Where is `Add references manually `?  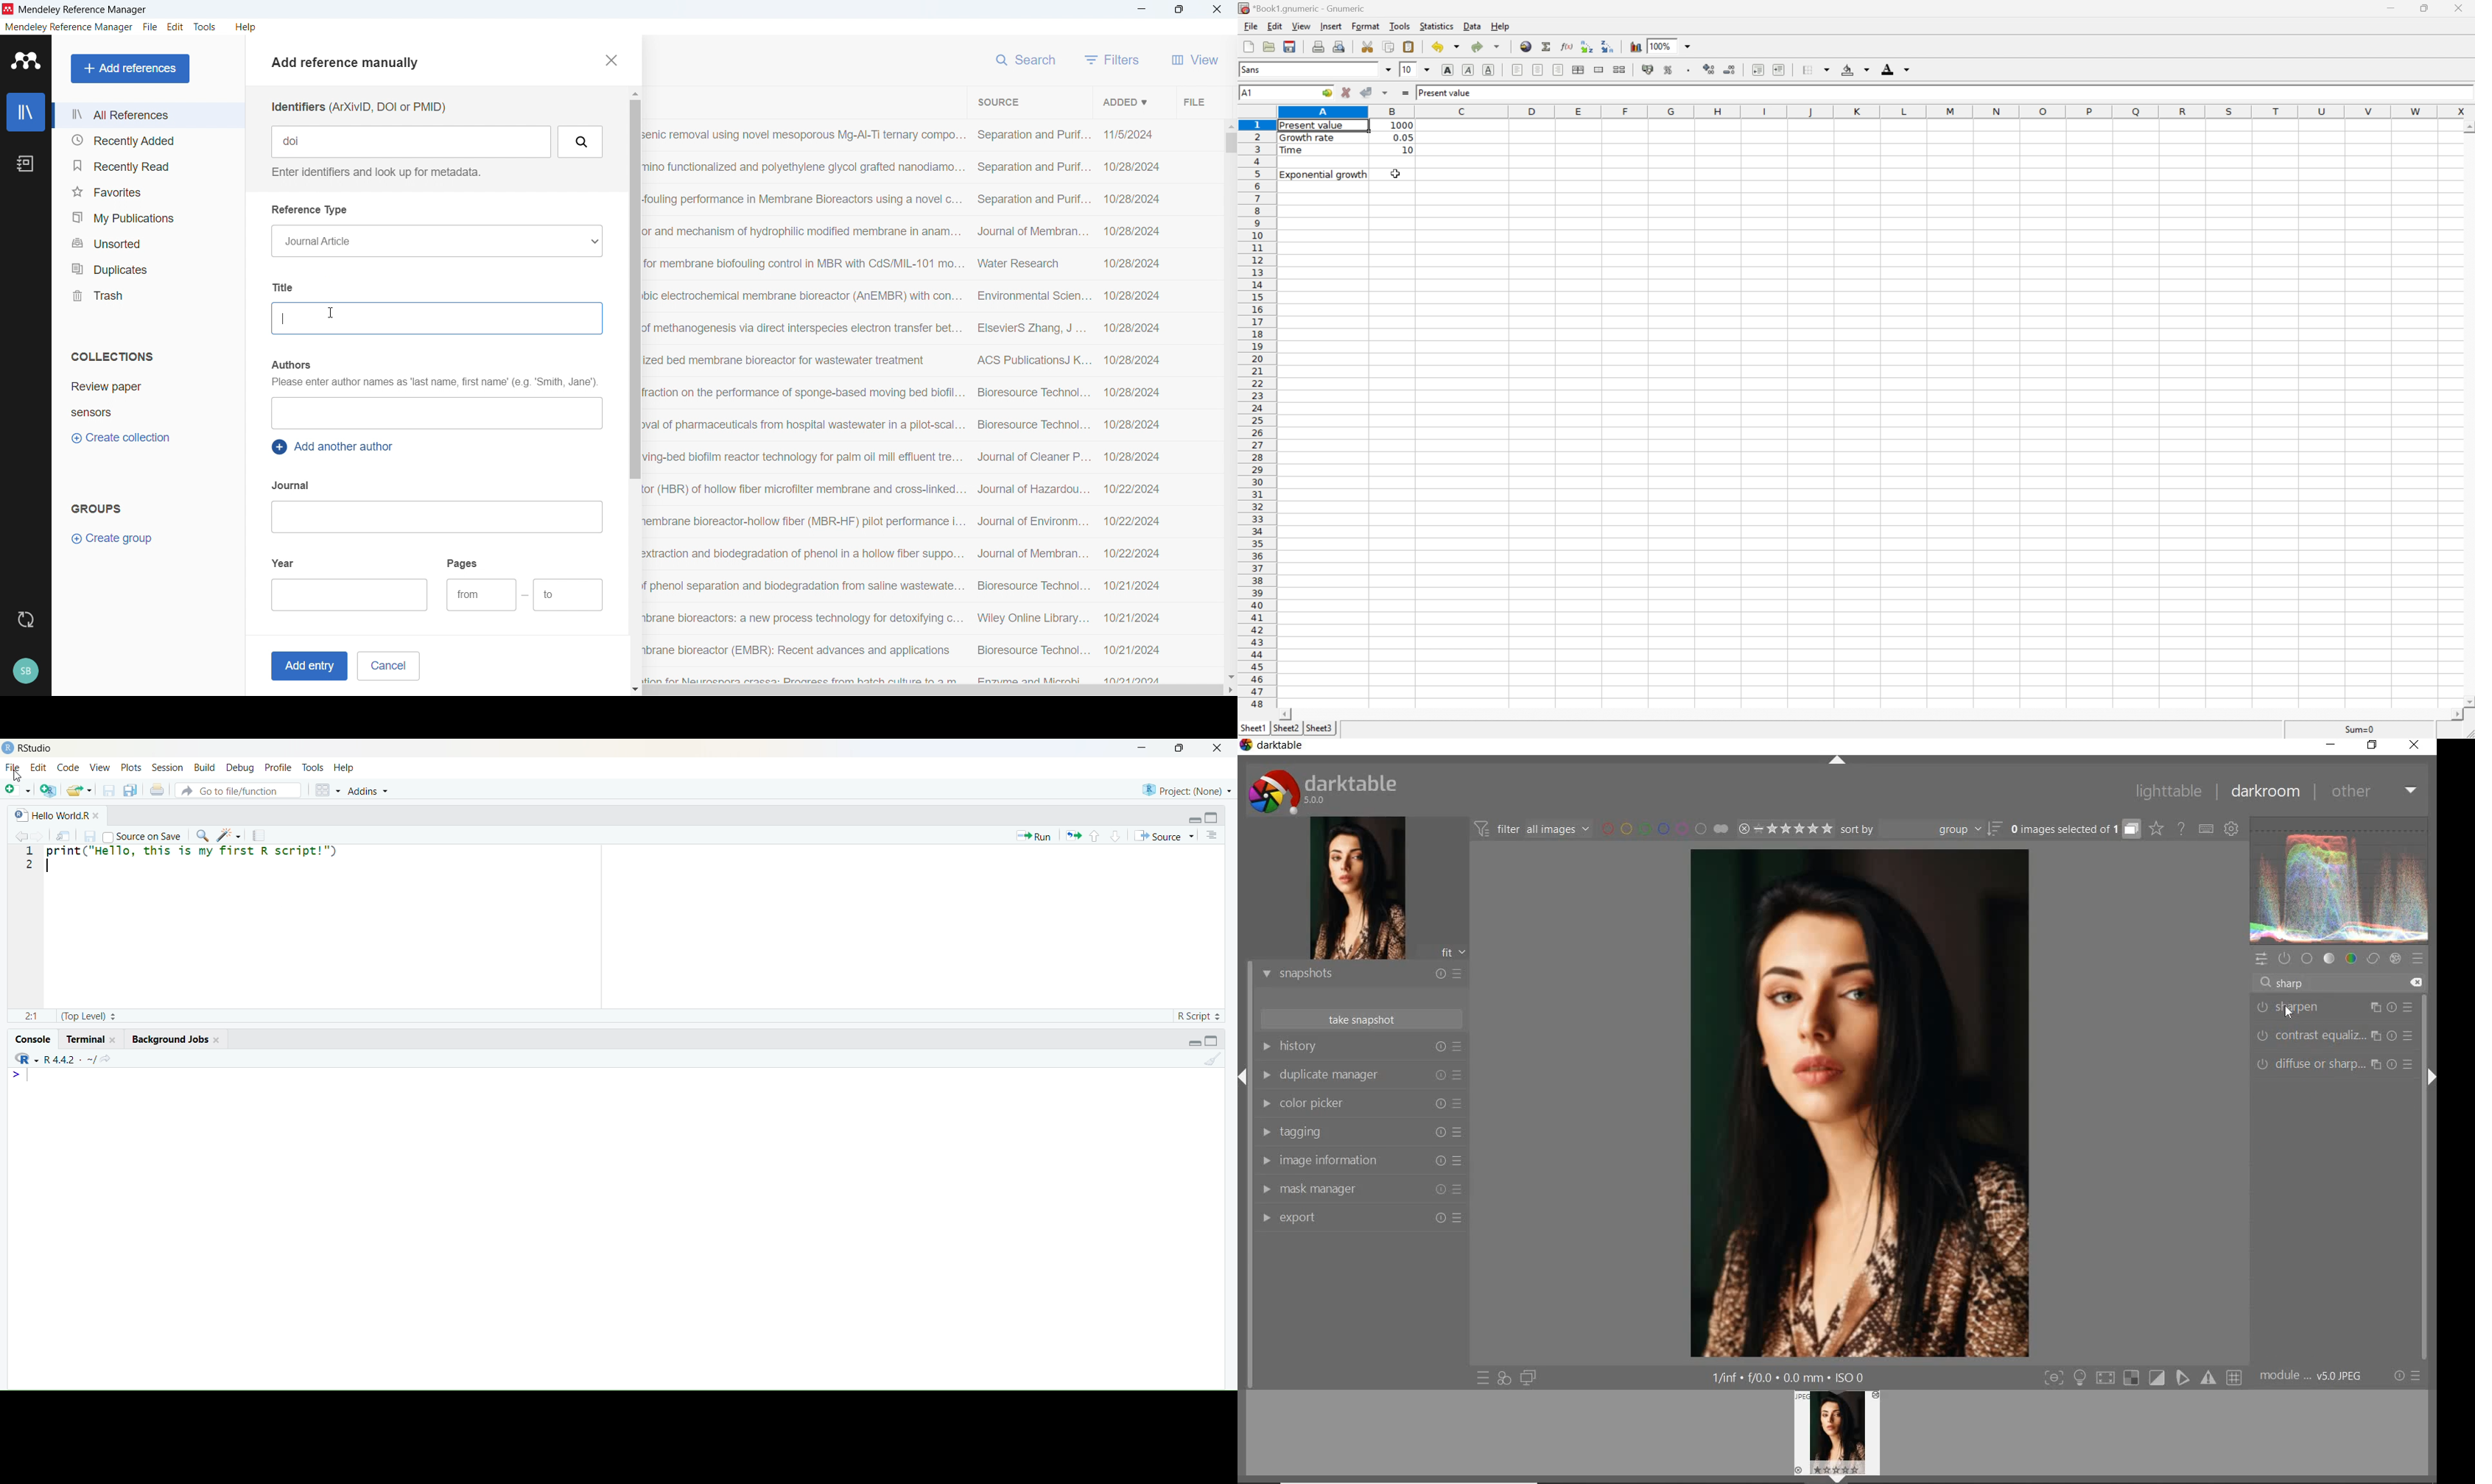 Add references manually  is located at coordinates (350, 64).